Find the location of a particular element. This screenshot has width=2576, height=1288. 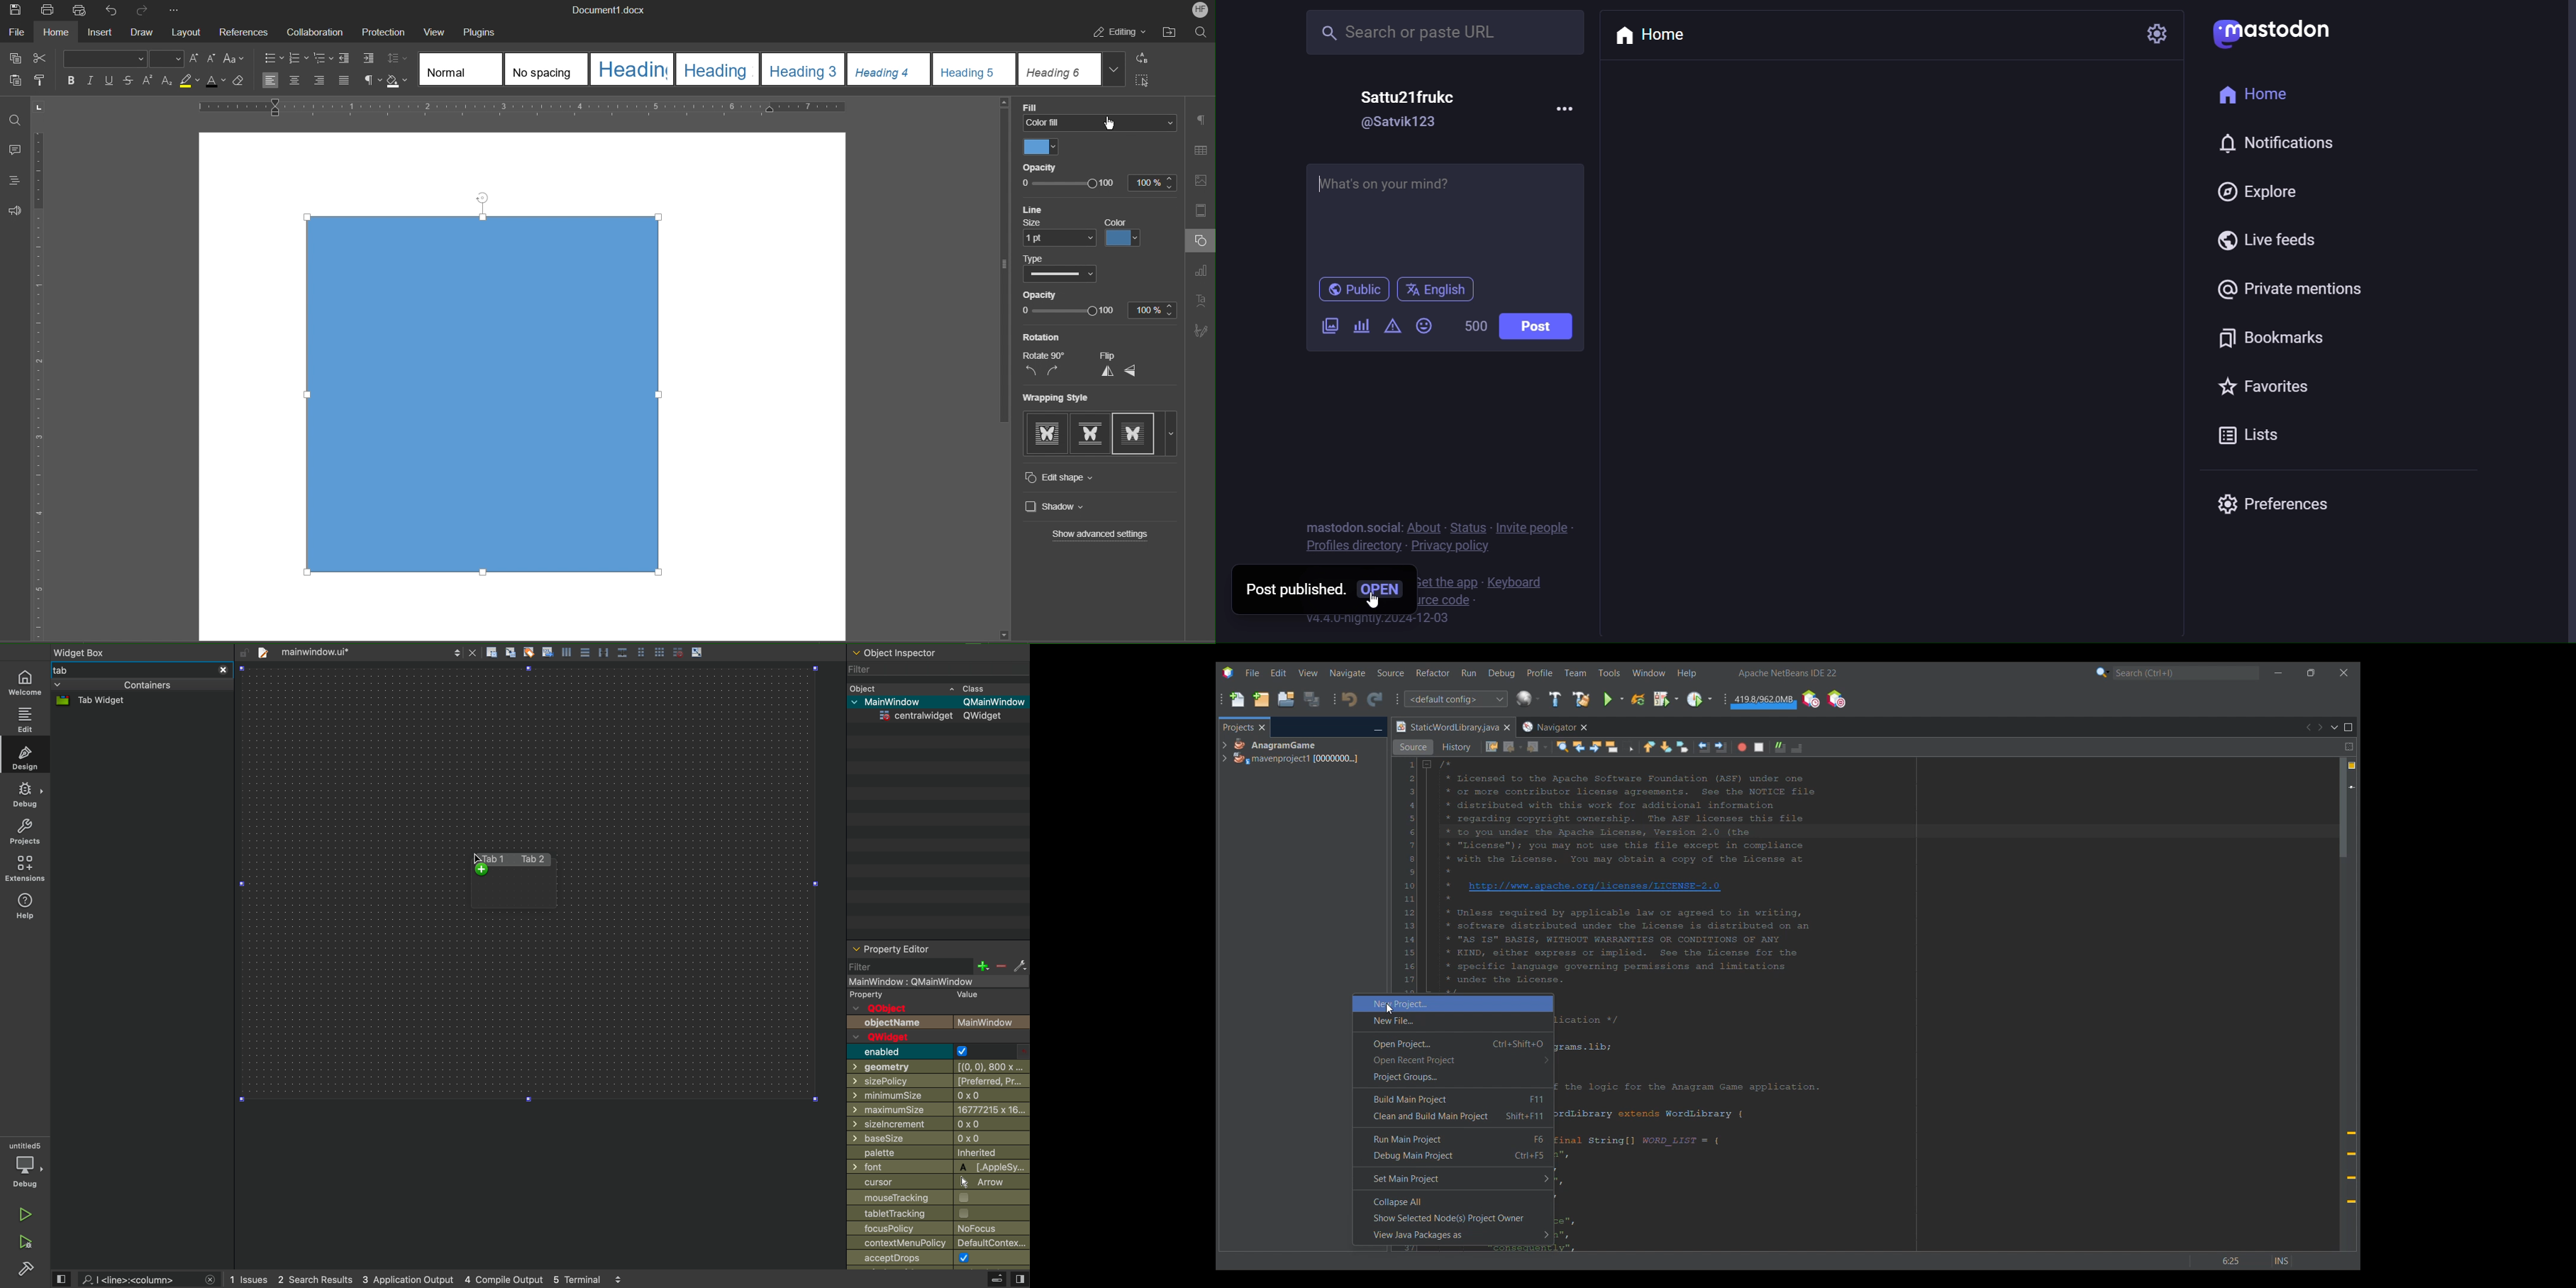

sizepolicy is located at coordinates (938, 1083).